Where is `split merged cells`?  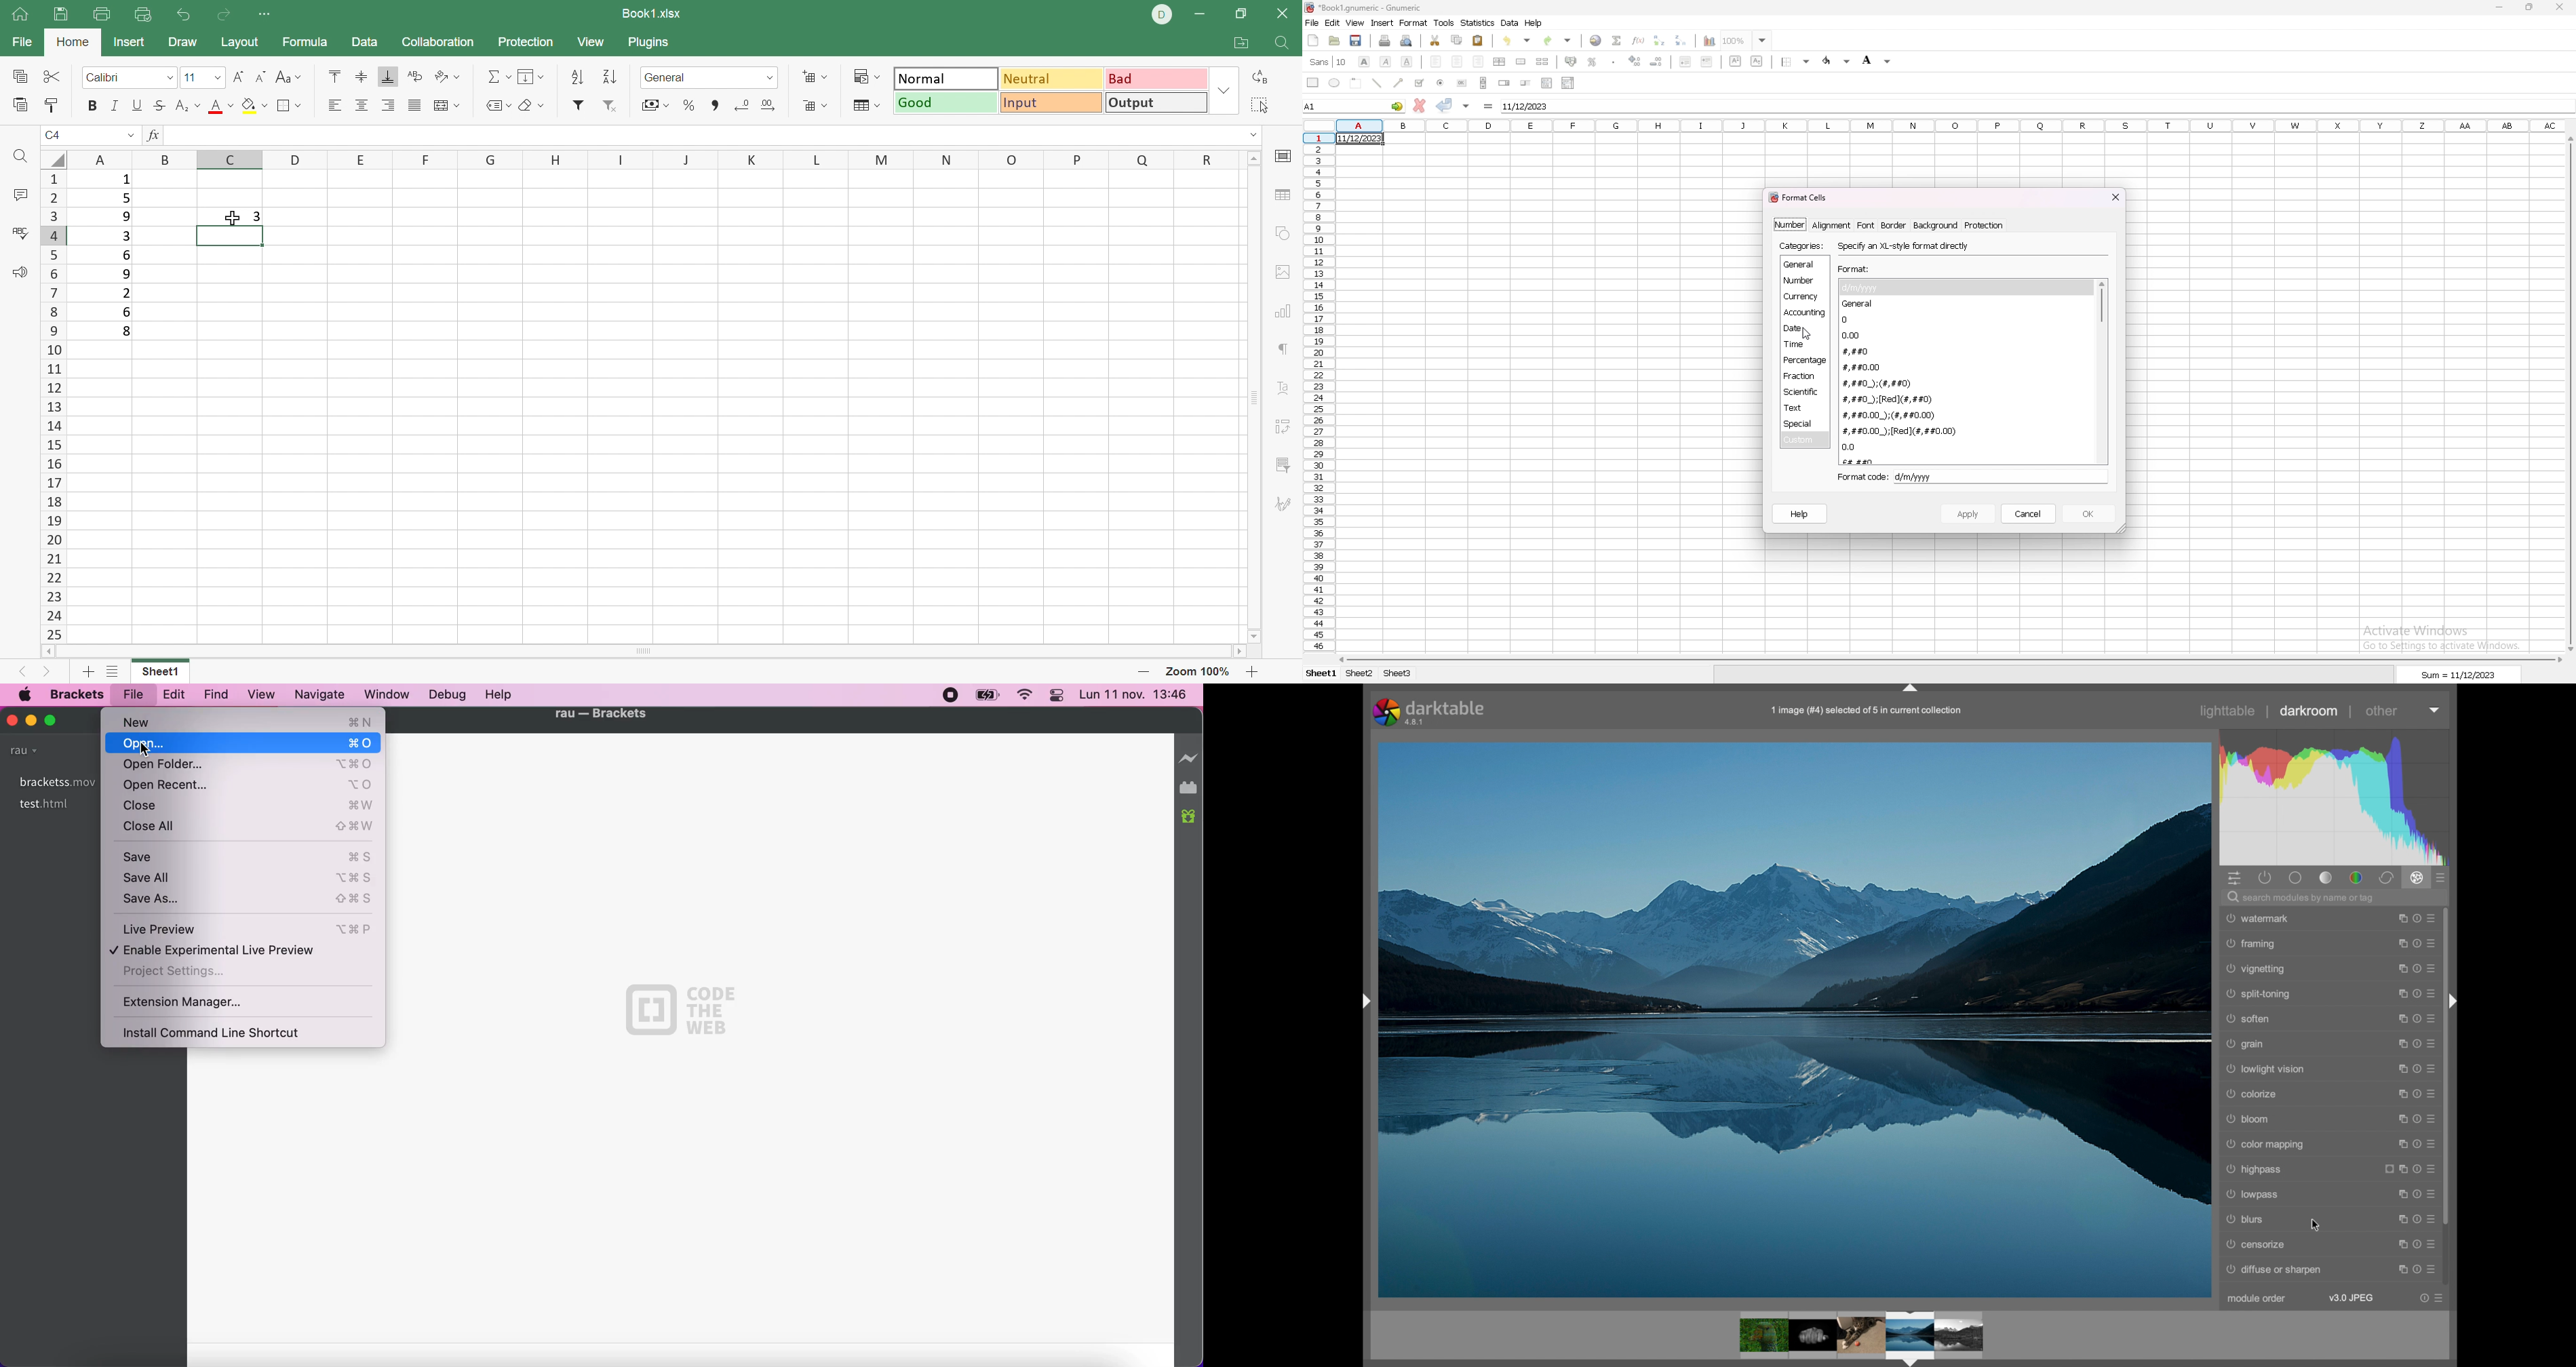
split merged cells is located at coordinates (1544, 62).